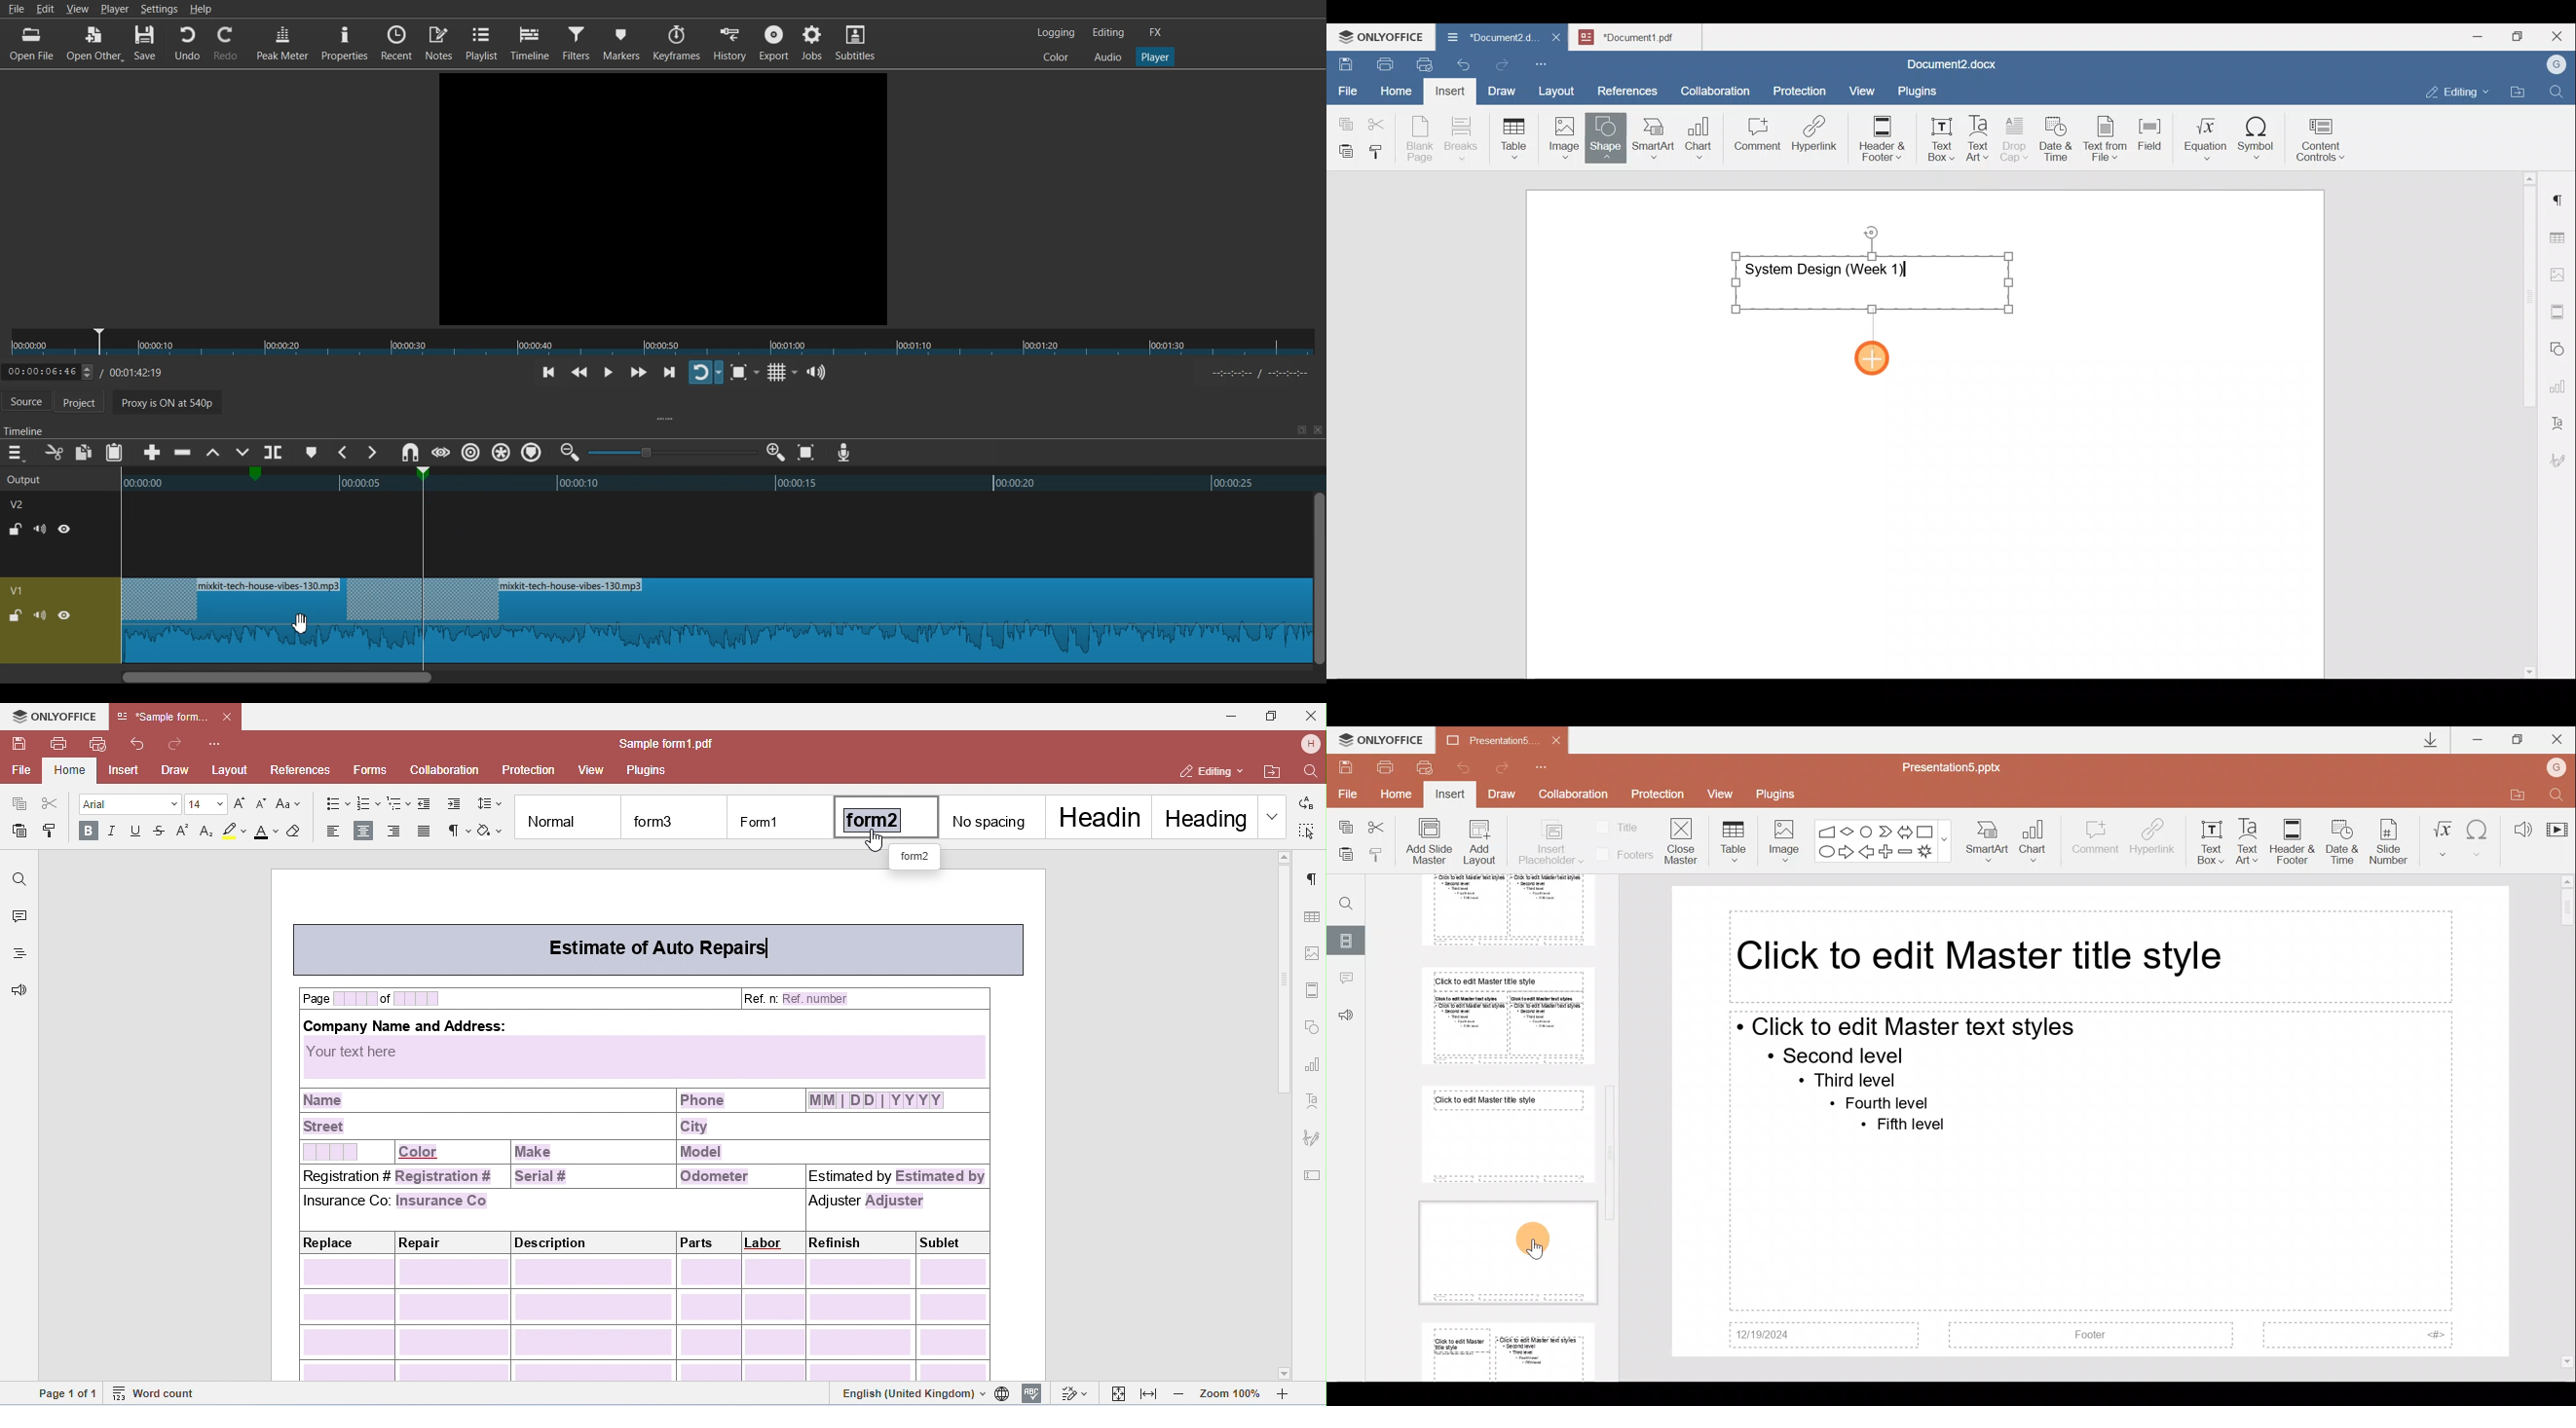 Image resolution: width=2576 pixels, height=1428 pixels. I want to click on Chart, so click(1696, 139).